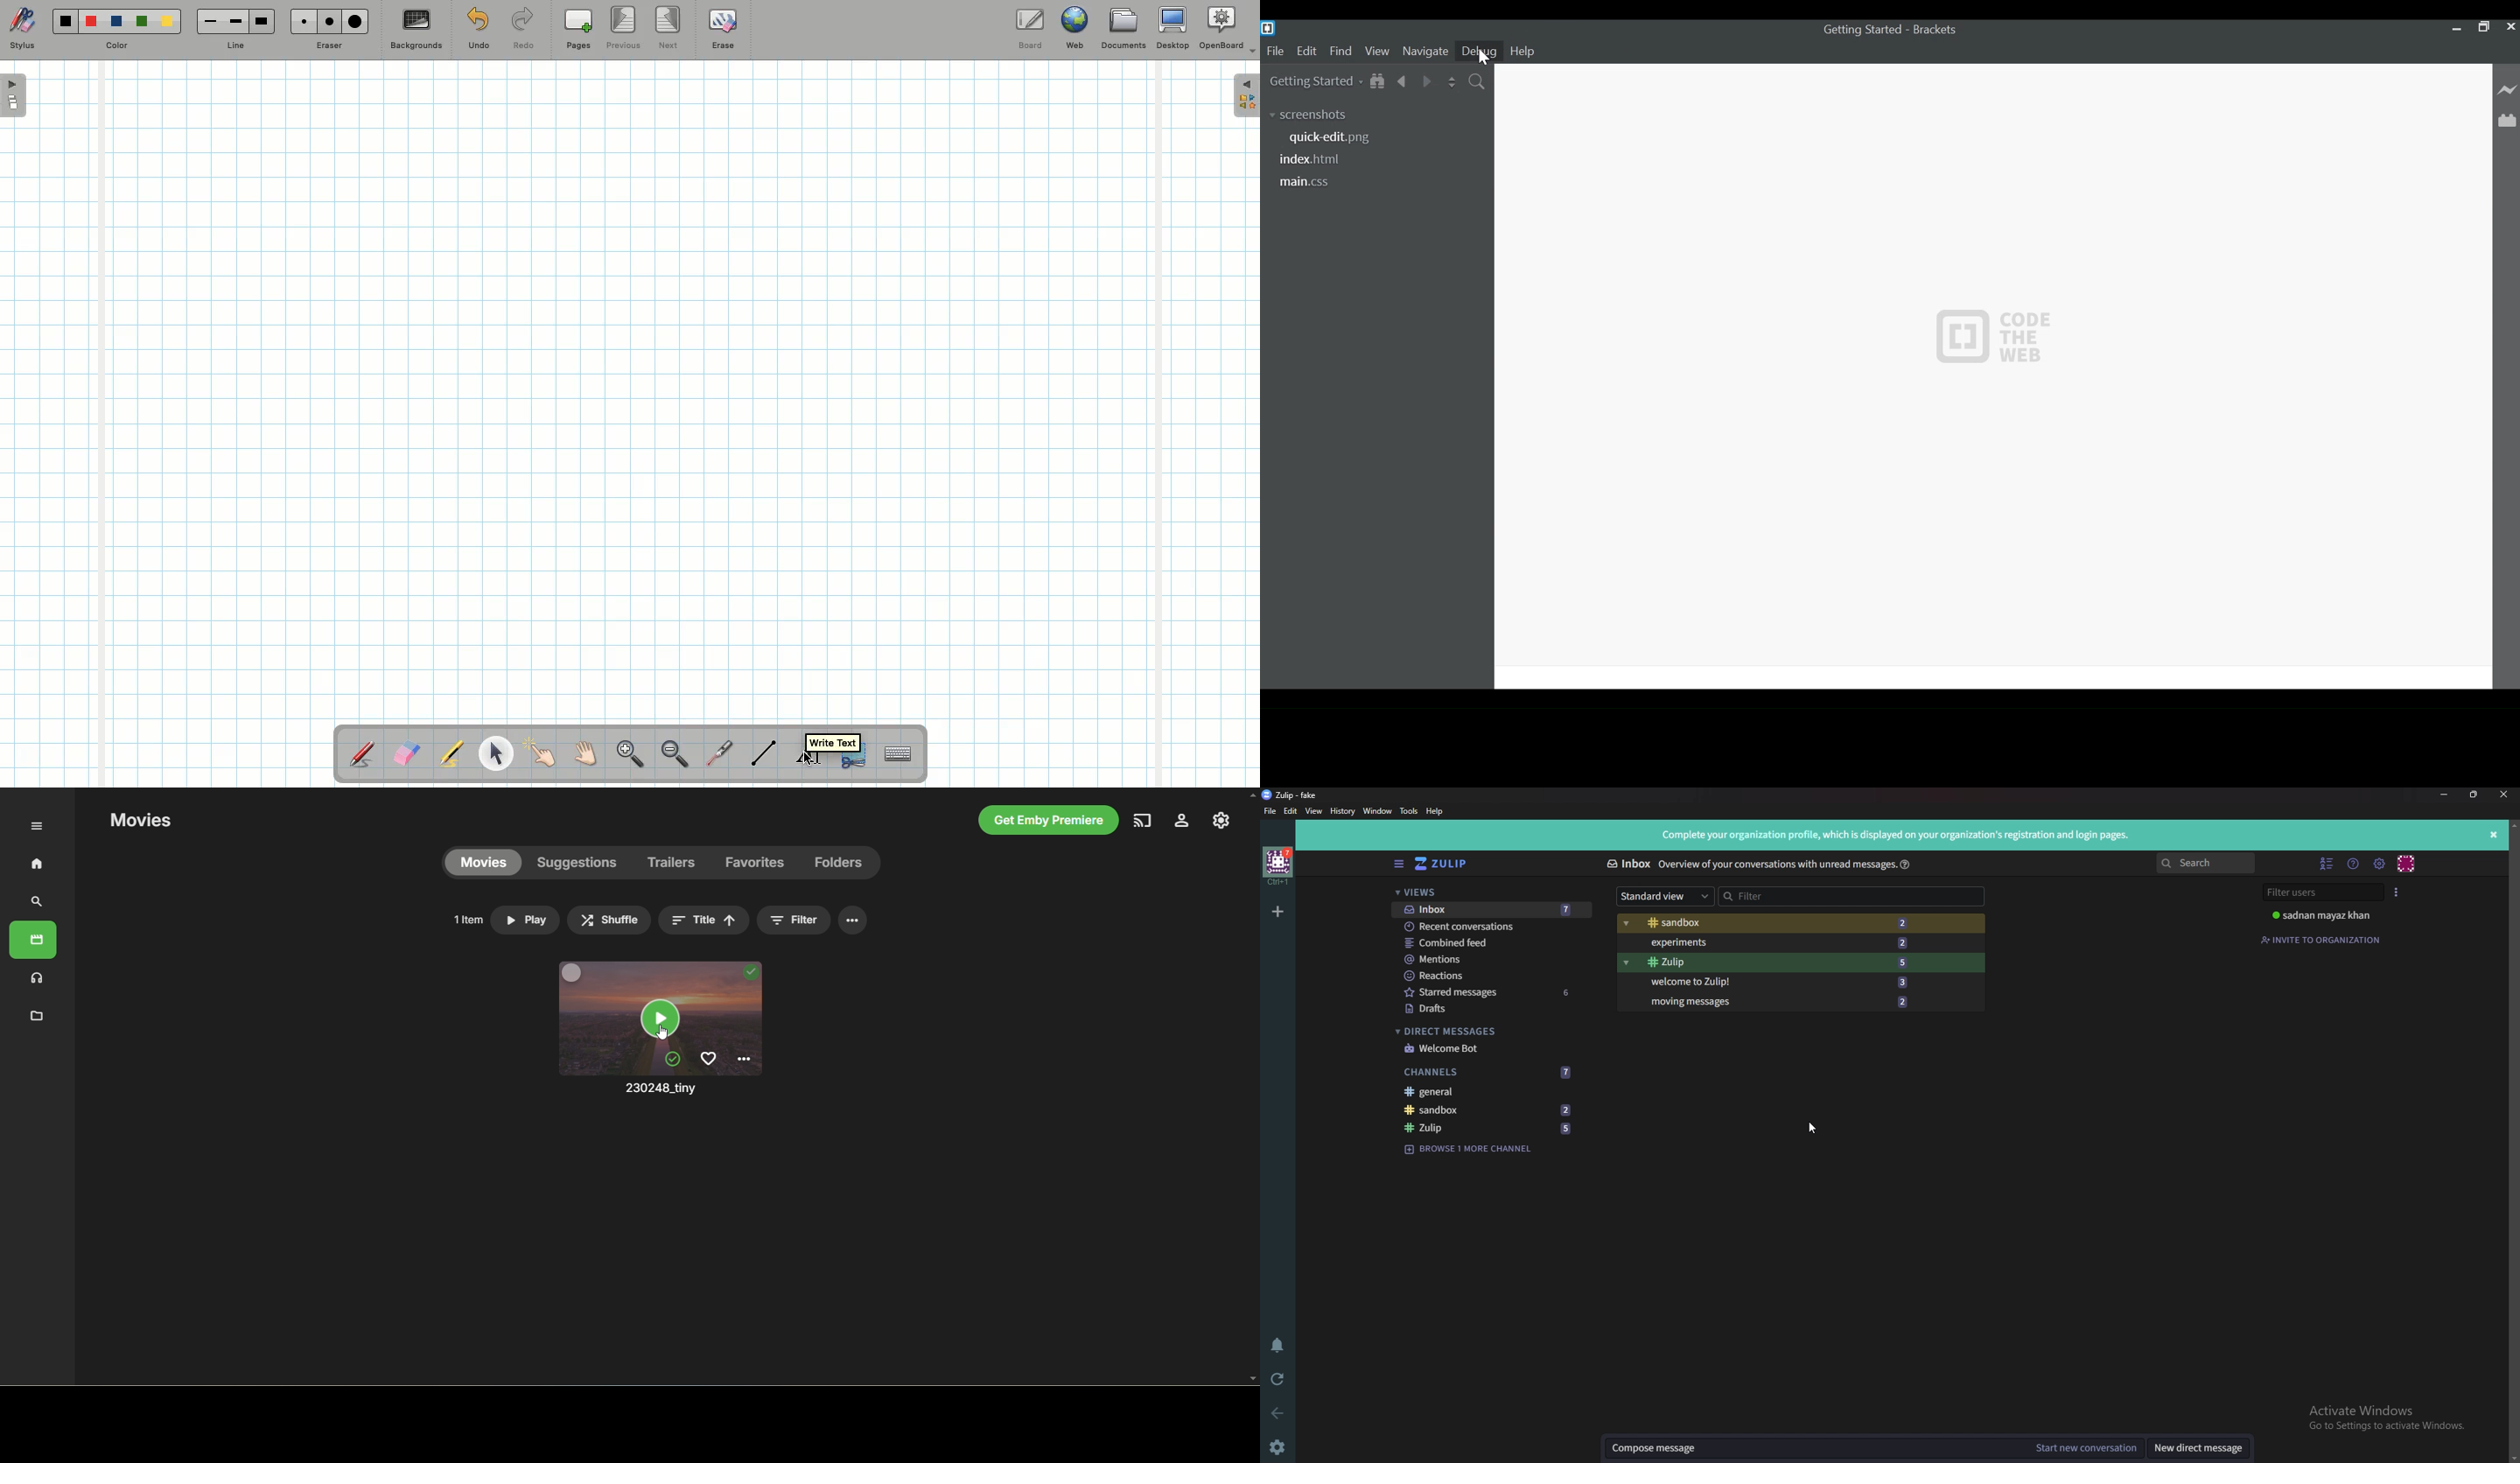  I want to click on Web, so click(1074, 32).